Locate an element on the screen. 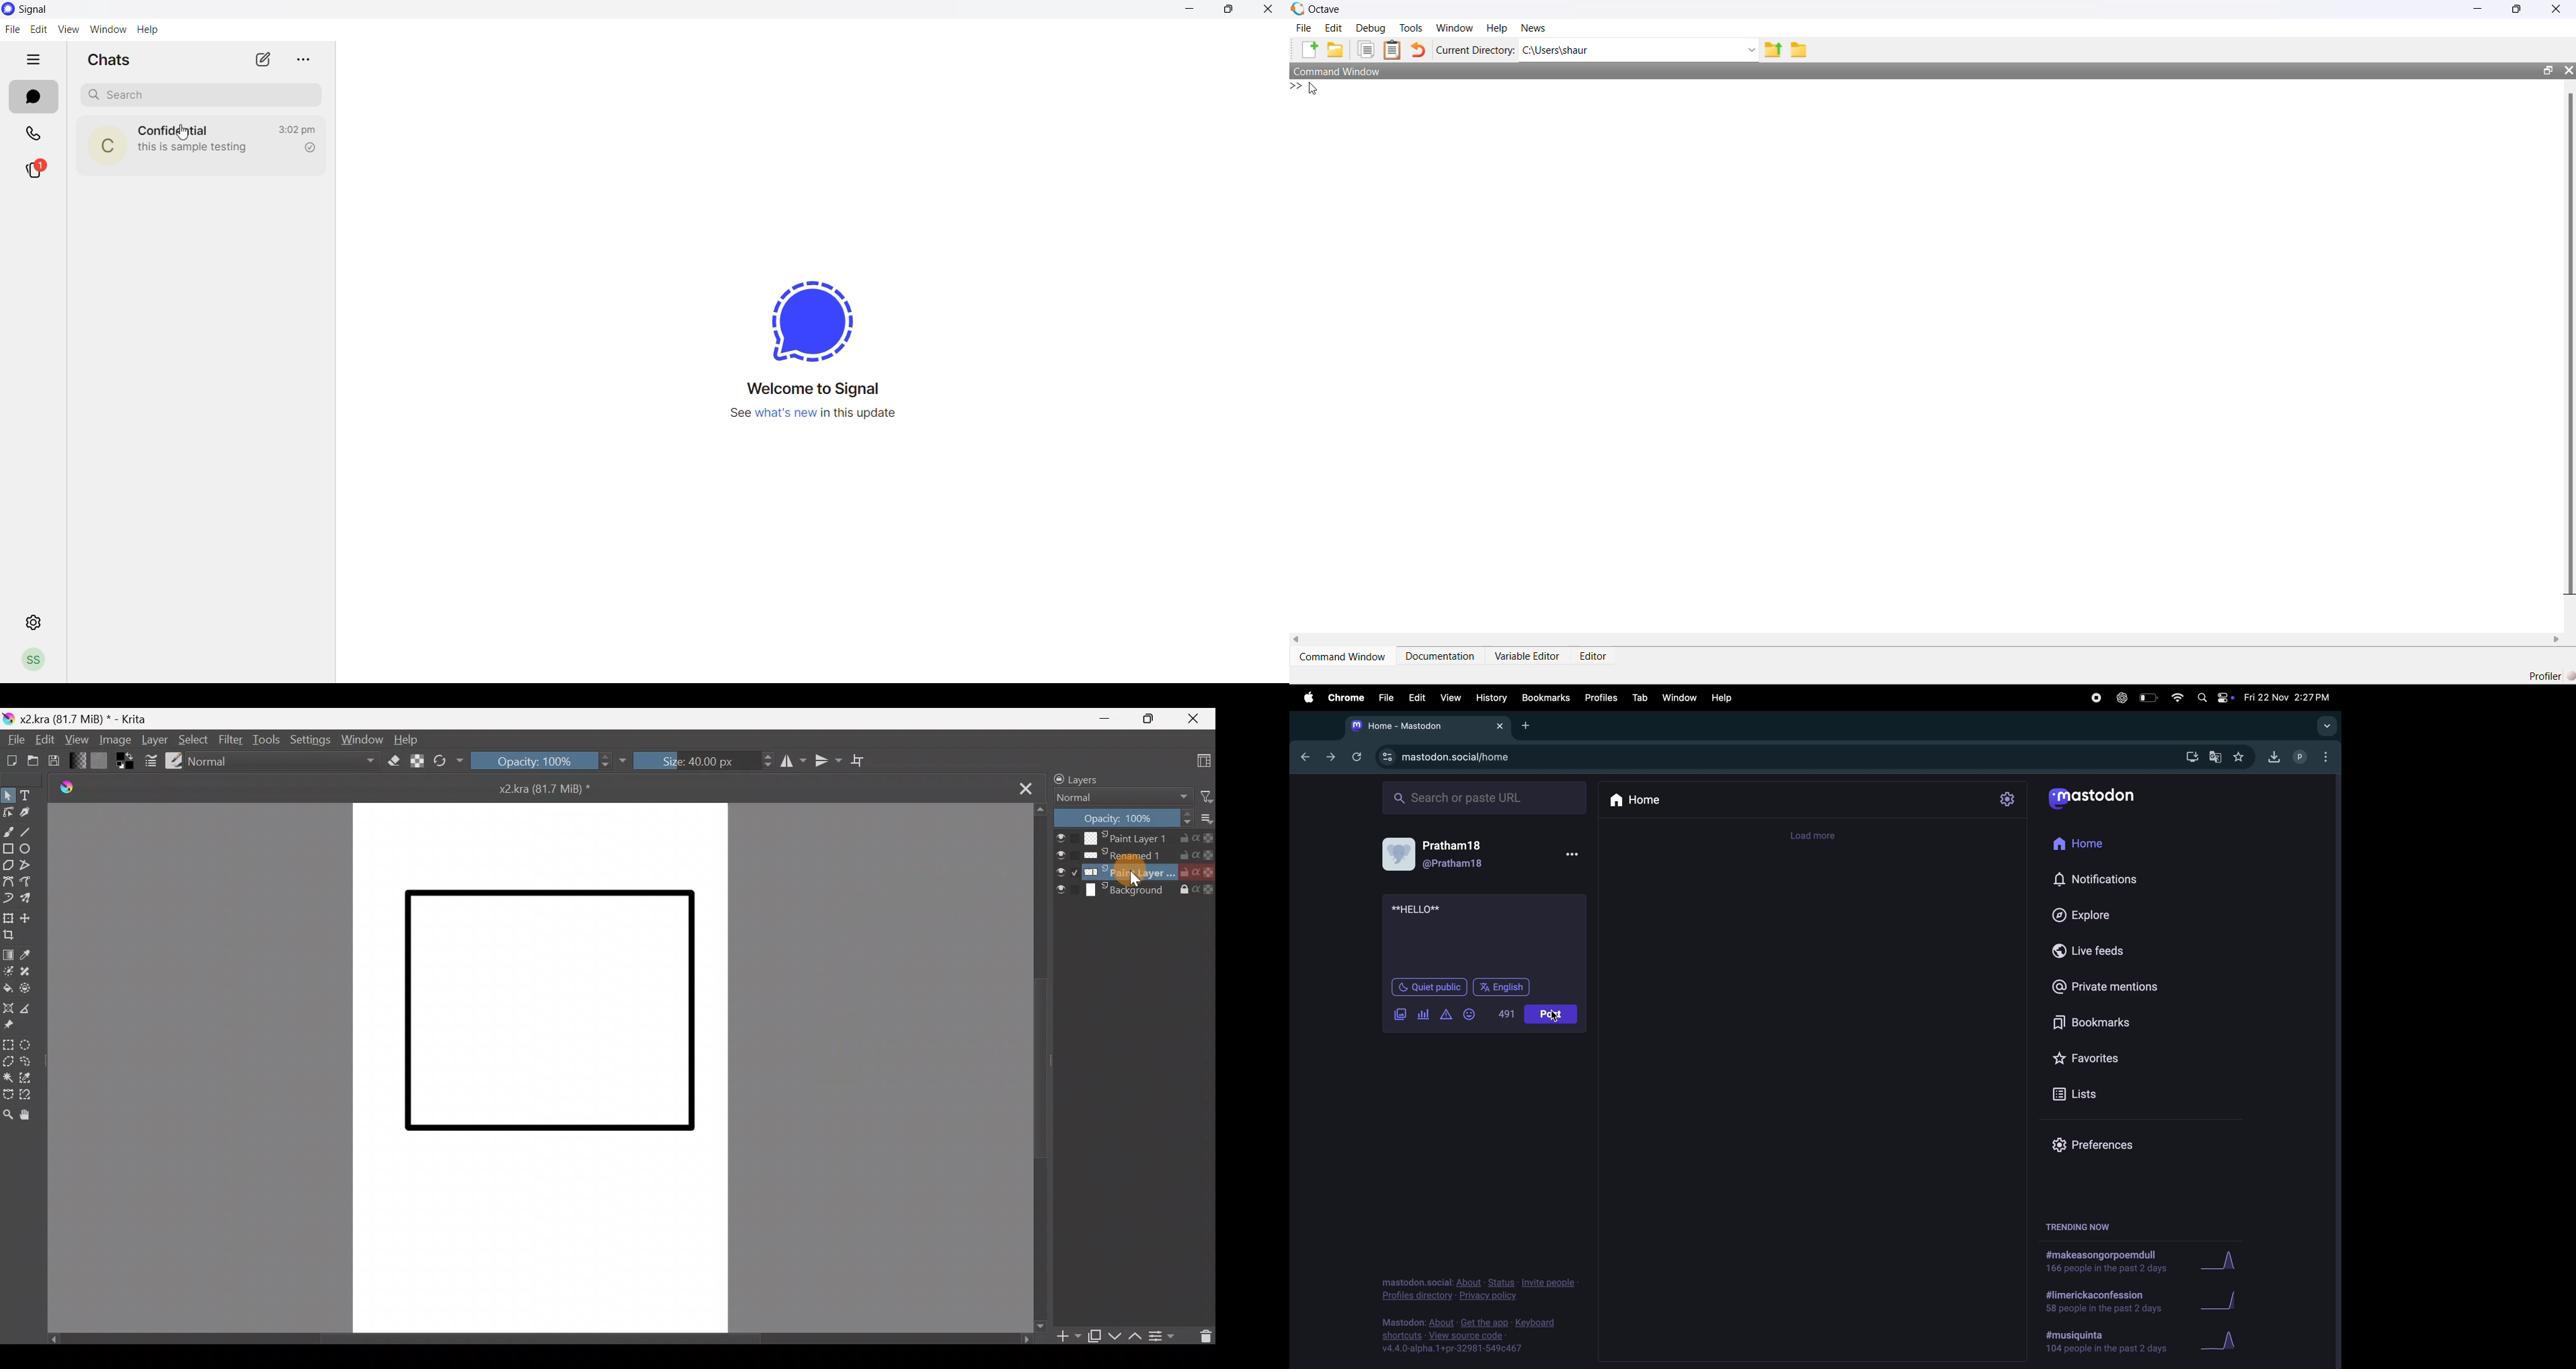 The image size is (2576, 1372). posts is located at coordinates (1549, 1014).